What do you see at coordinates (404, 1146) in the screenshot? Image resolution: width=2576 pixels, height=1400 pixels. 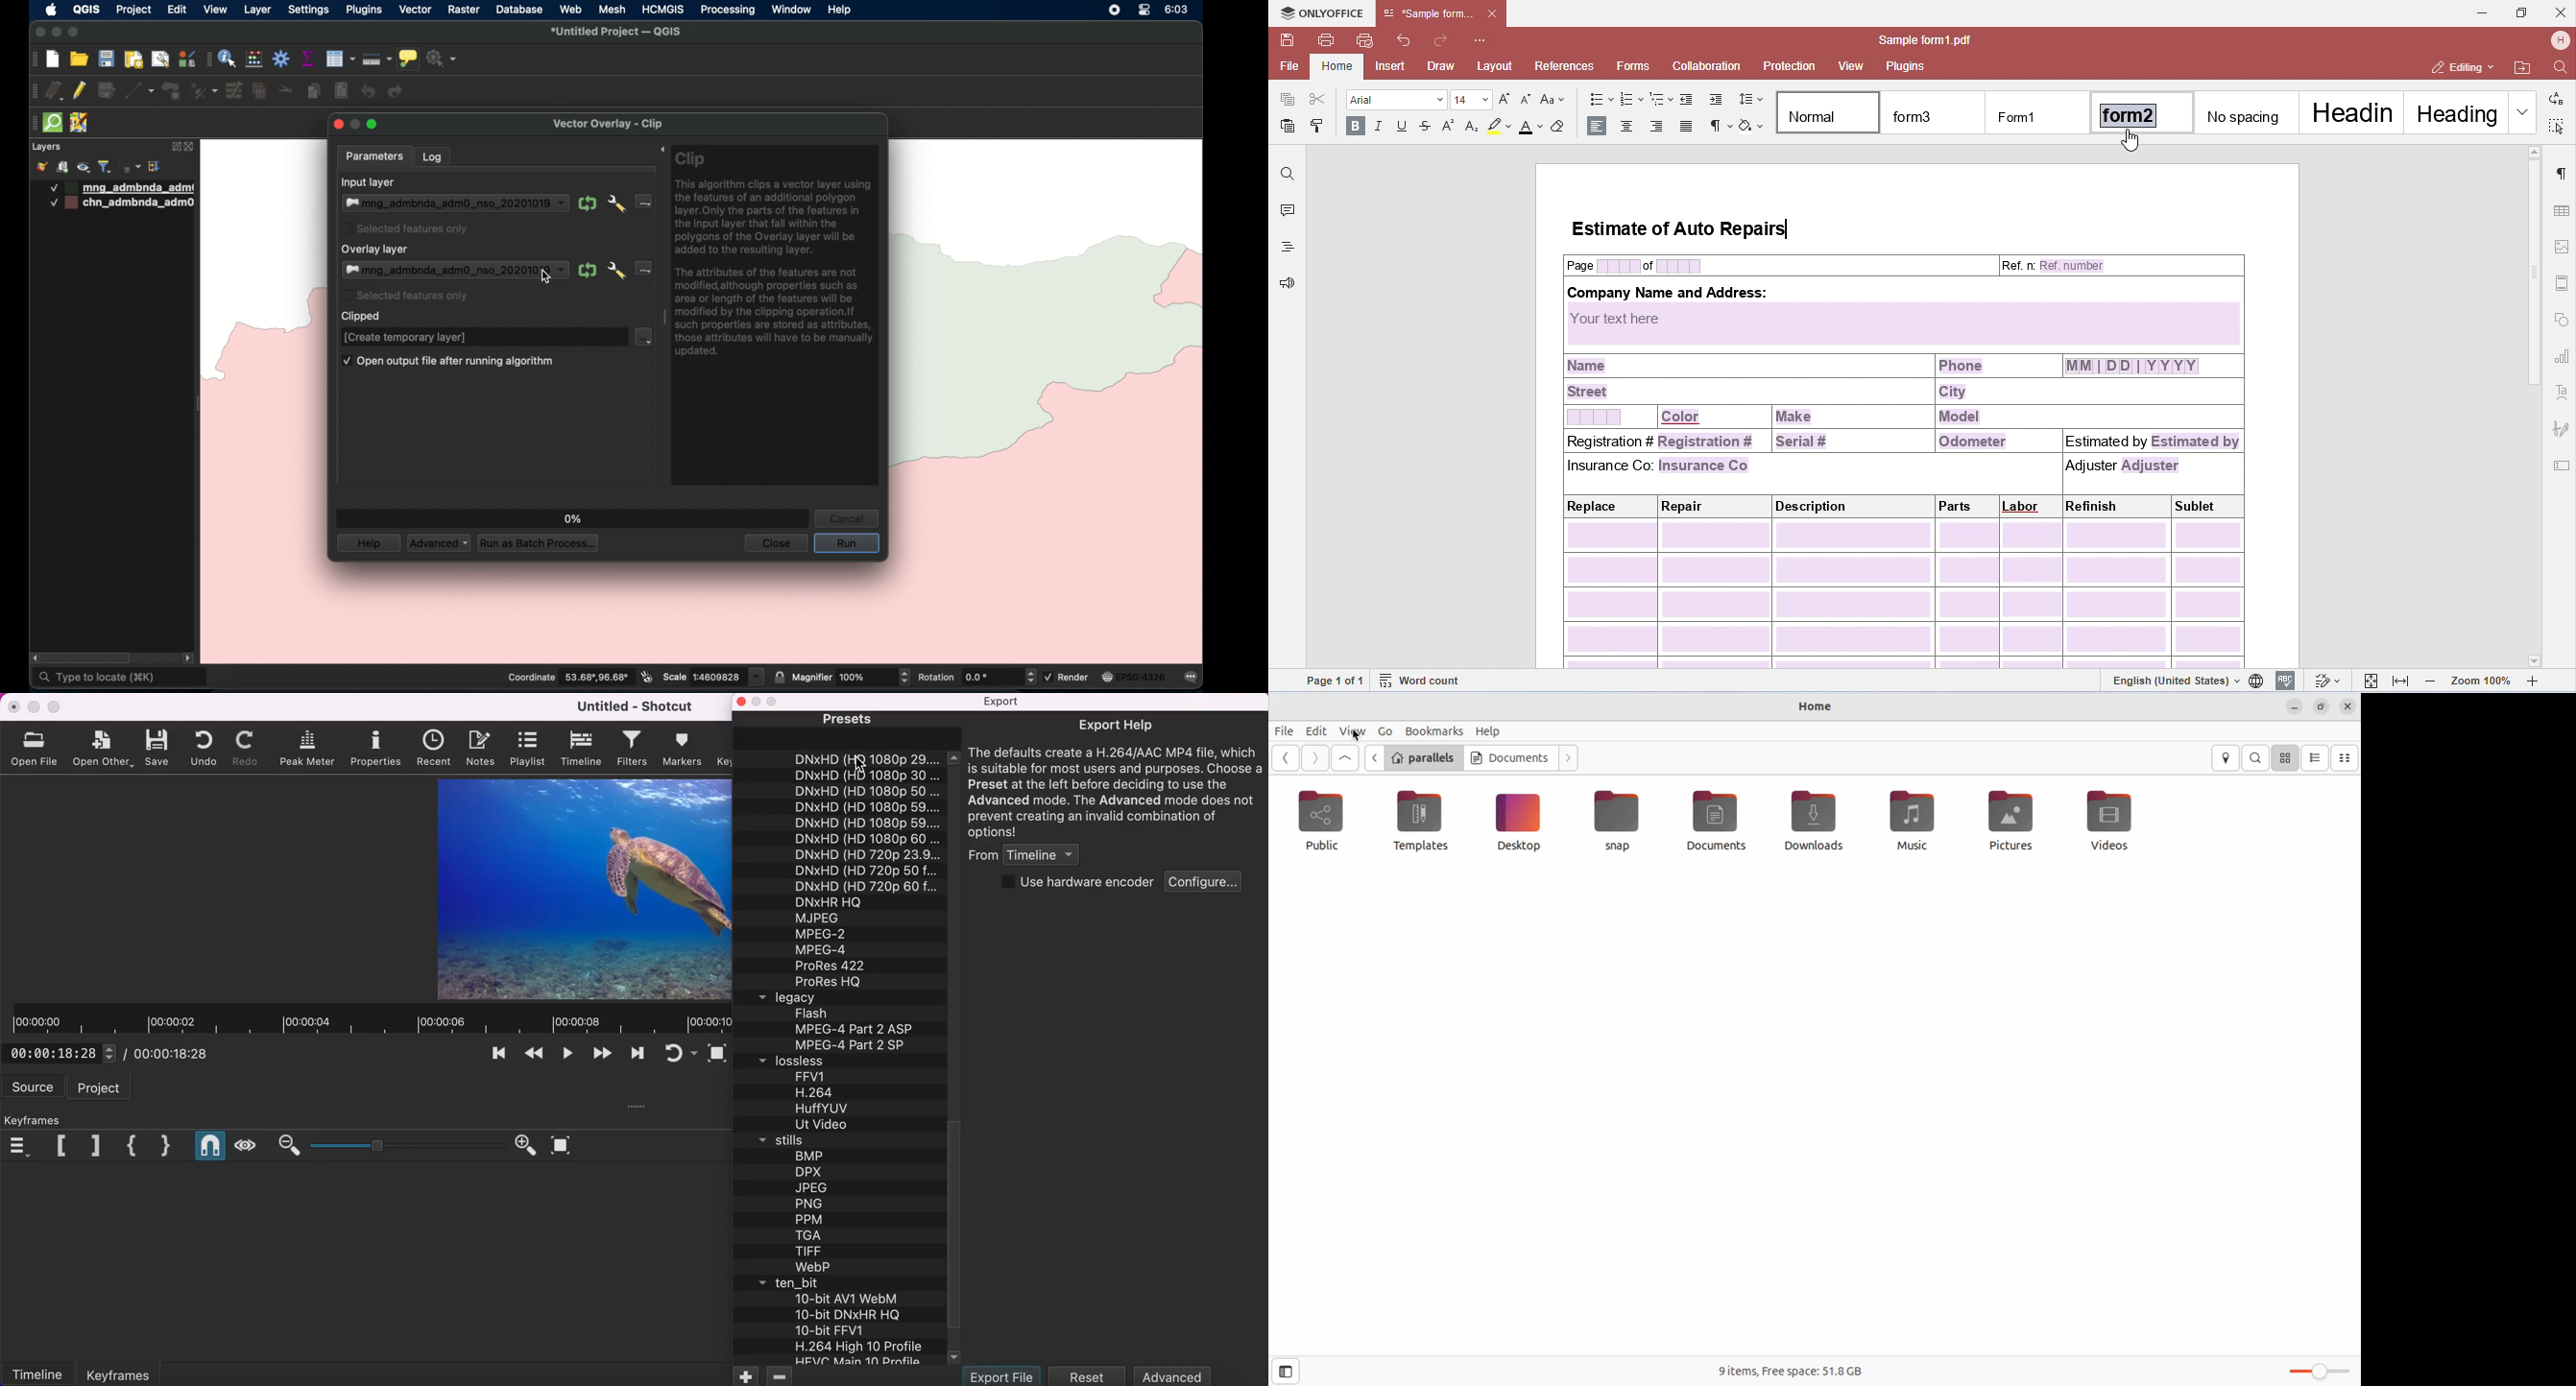 I see `zoom graduation` at bounding box center [404, 1146].